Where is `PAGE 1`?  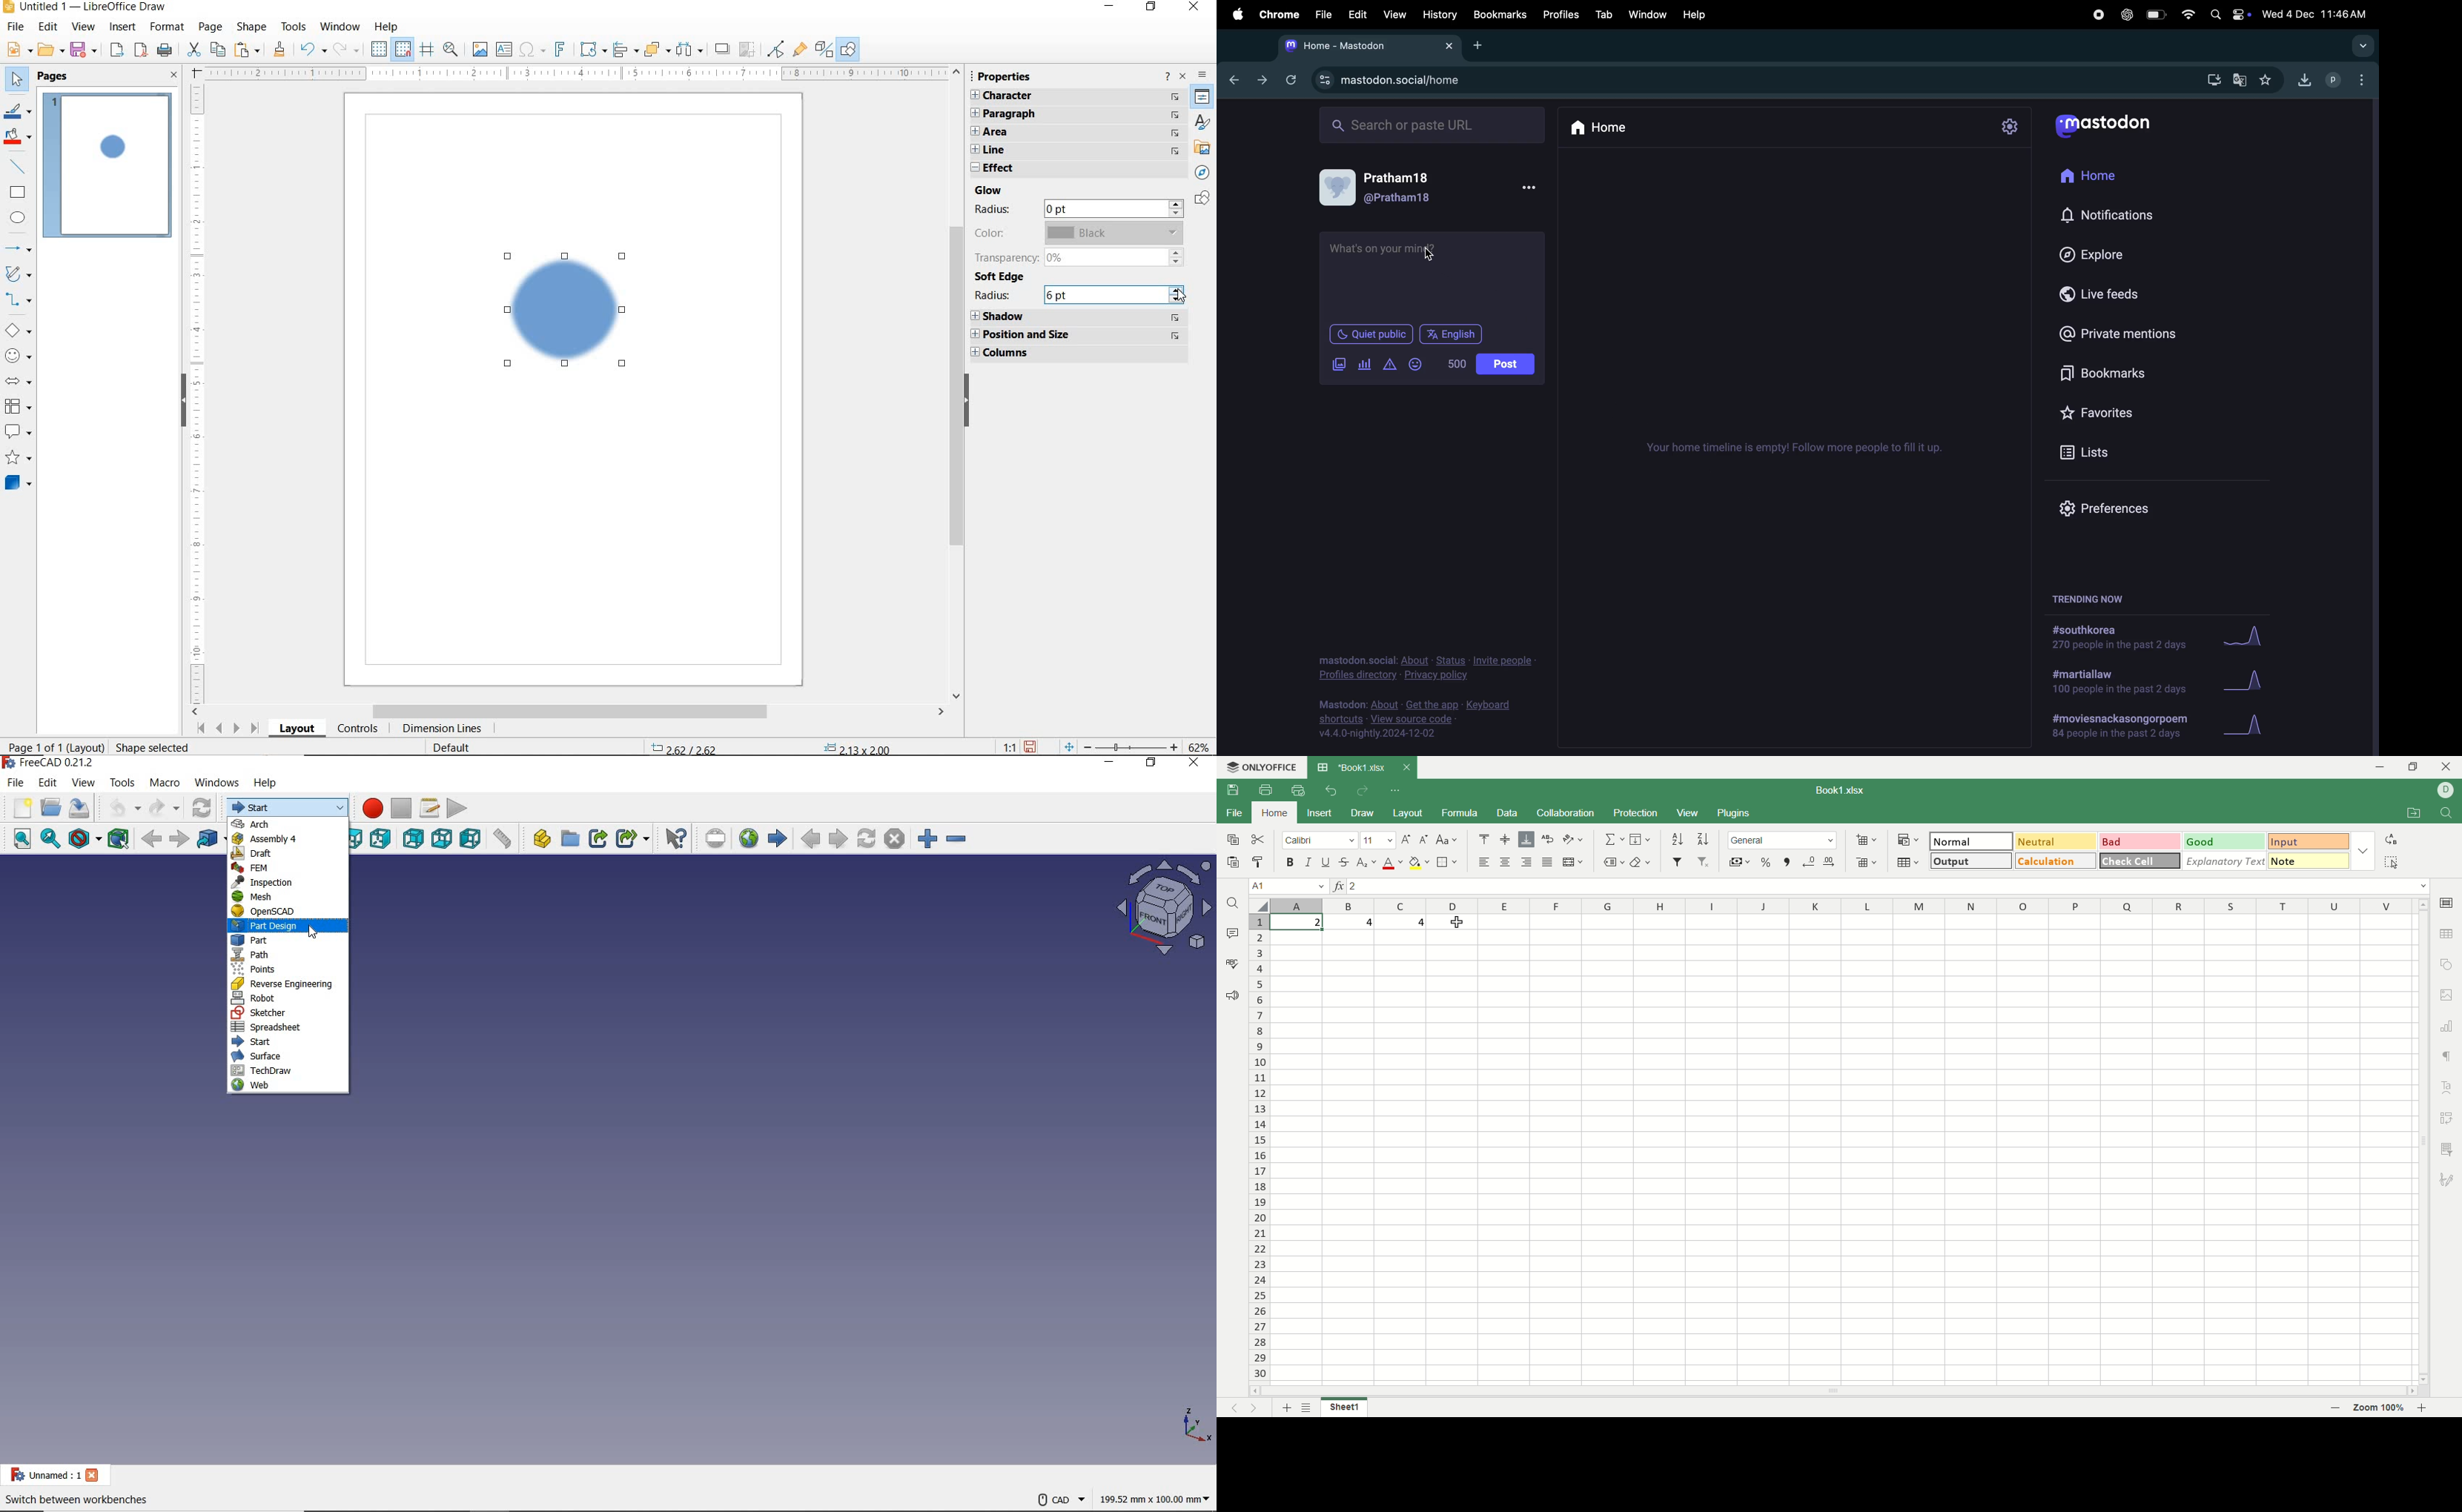 PAGE 1 is located at coordinates (110, 166).